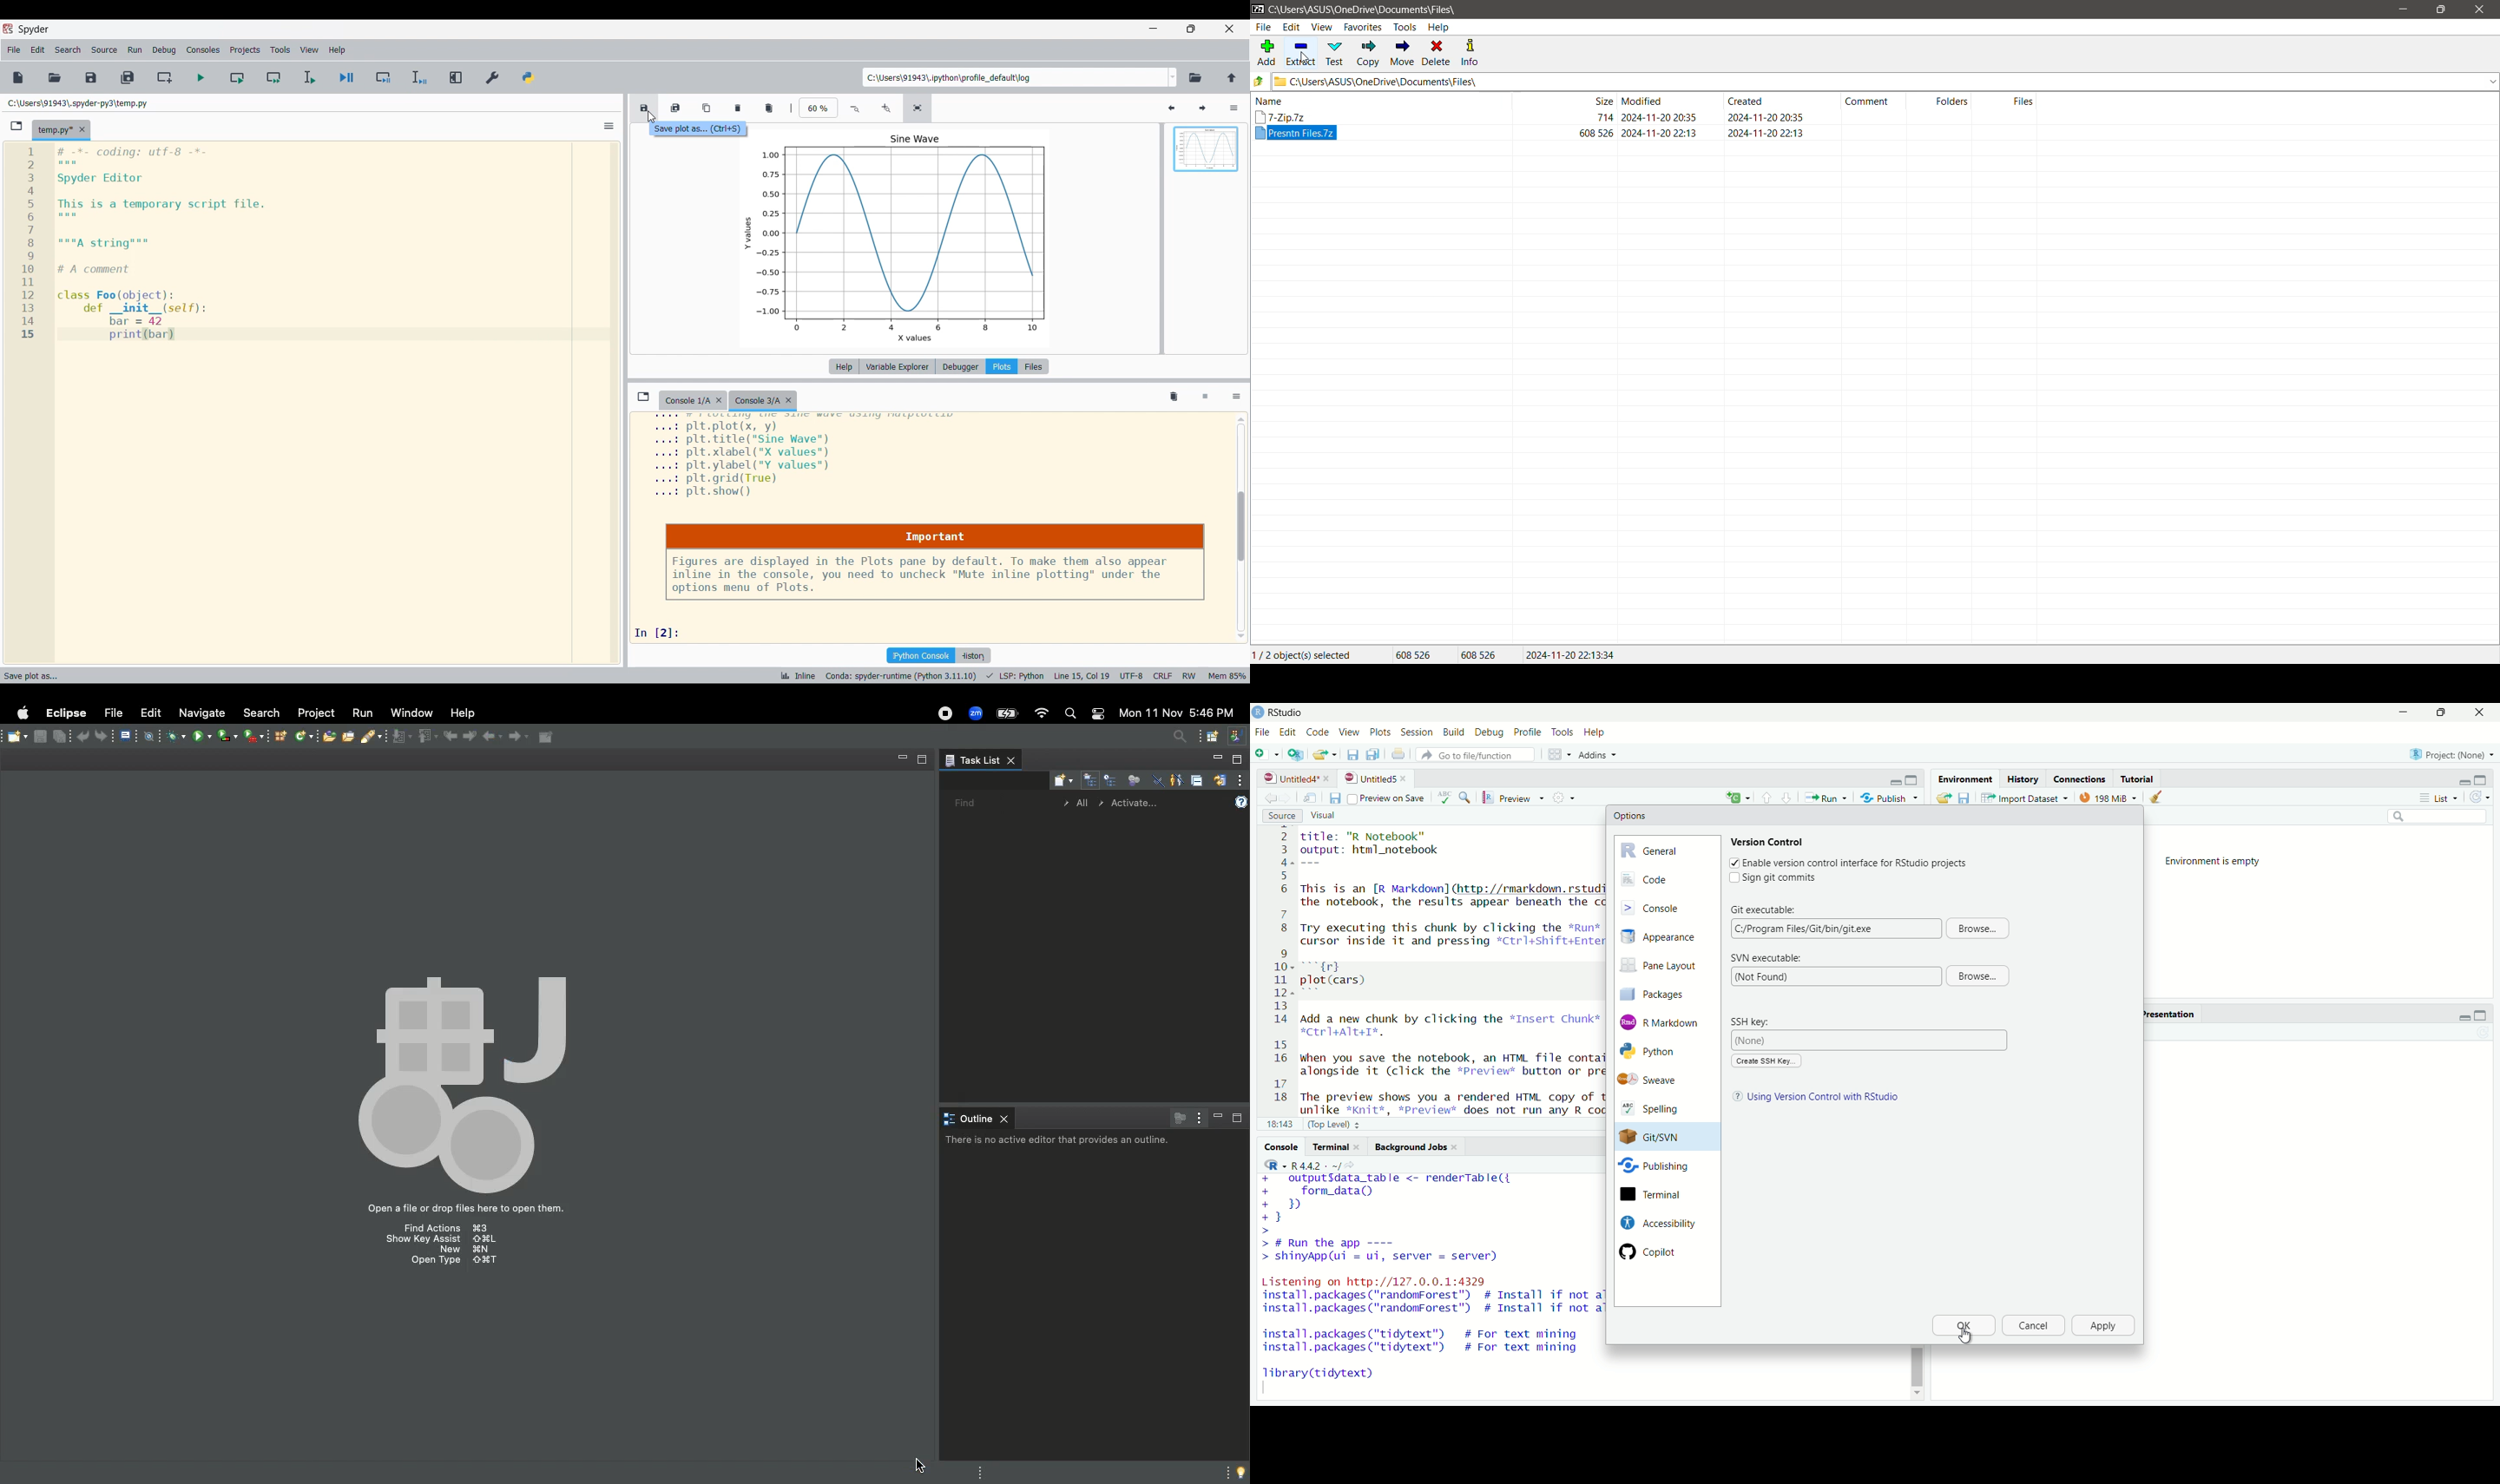  What do you see at coordinates (1471, 53) in the screenshot?
I see `Info` at bounding box center [1471, 53].